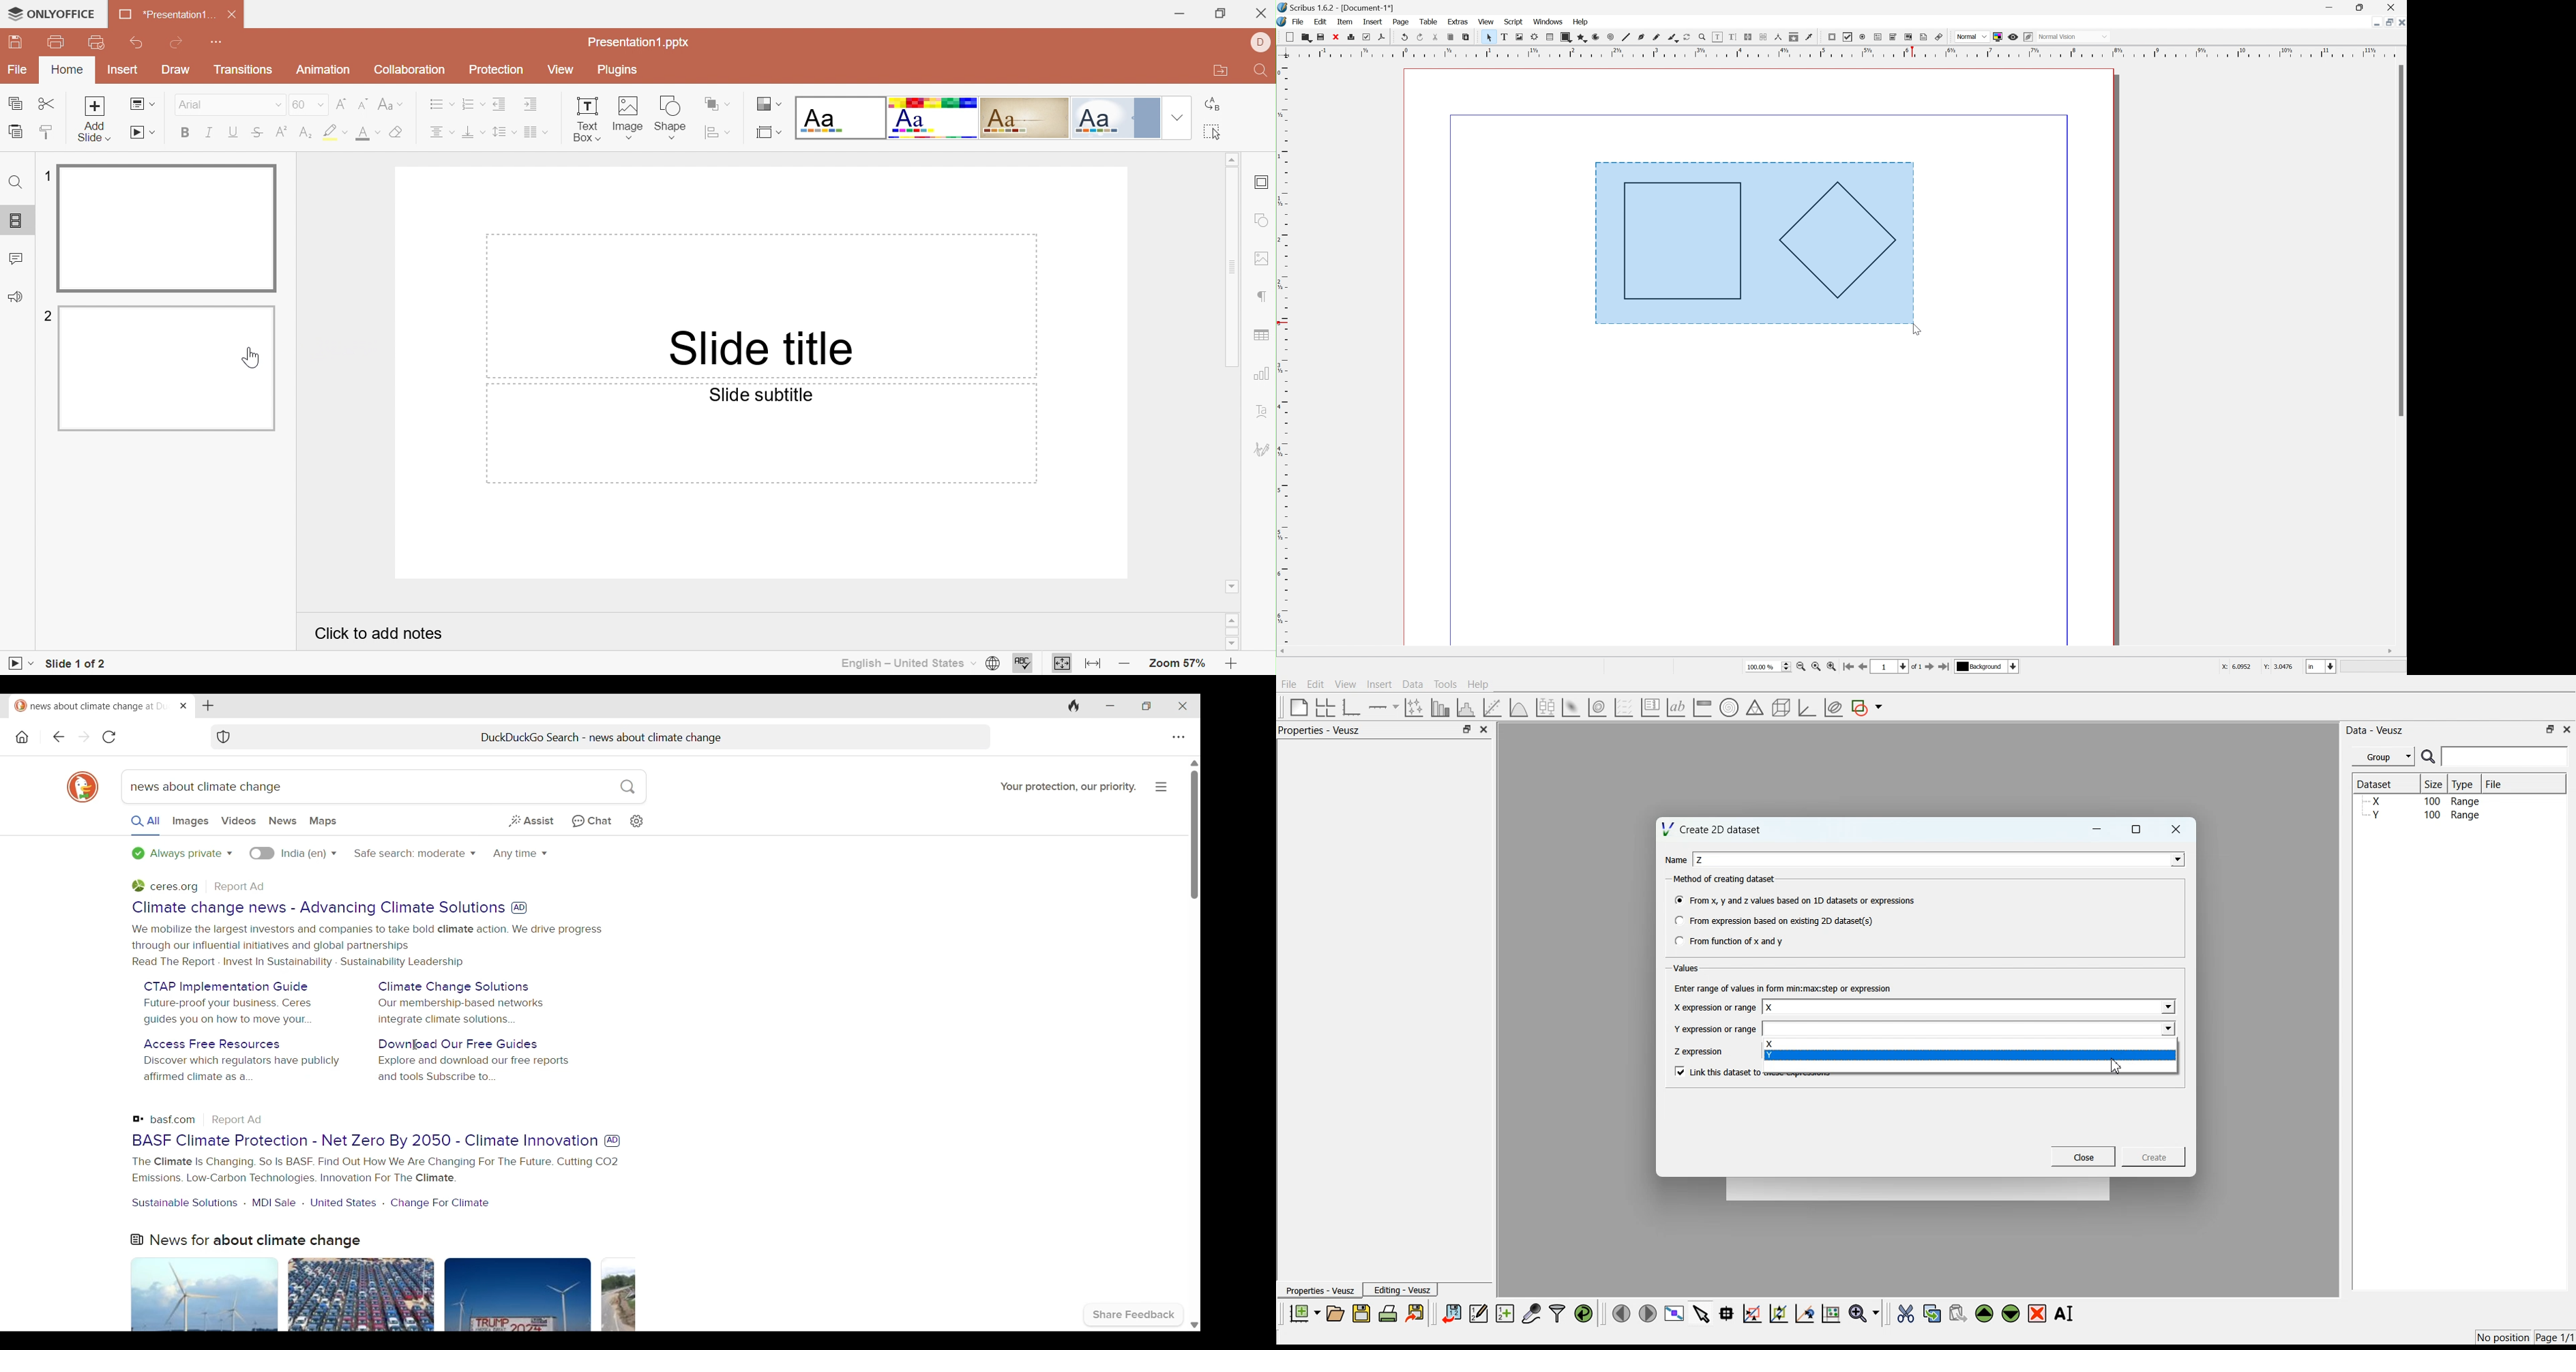 The image size is (2576, 1372). I want to click on Vertical slide bar, so click(1197, 835).